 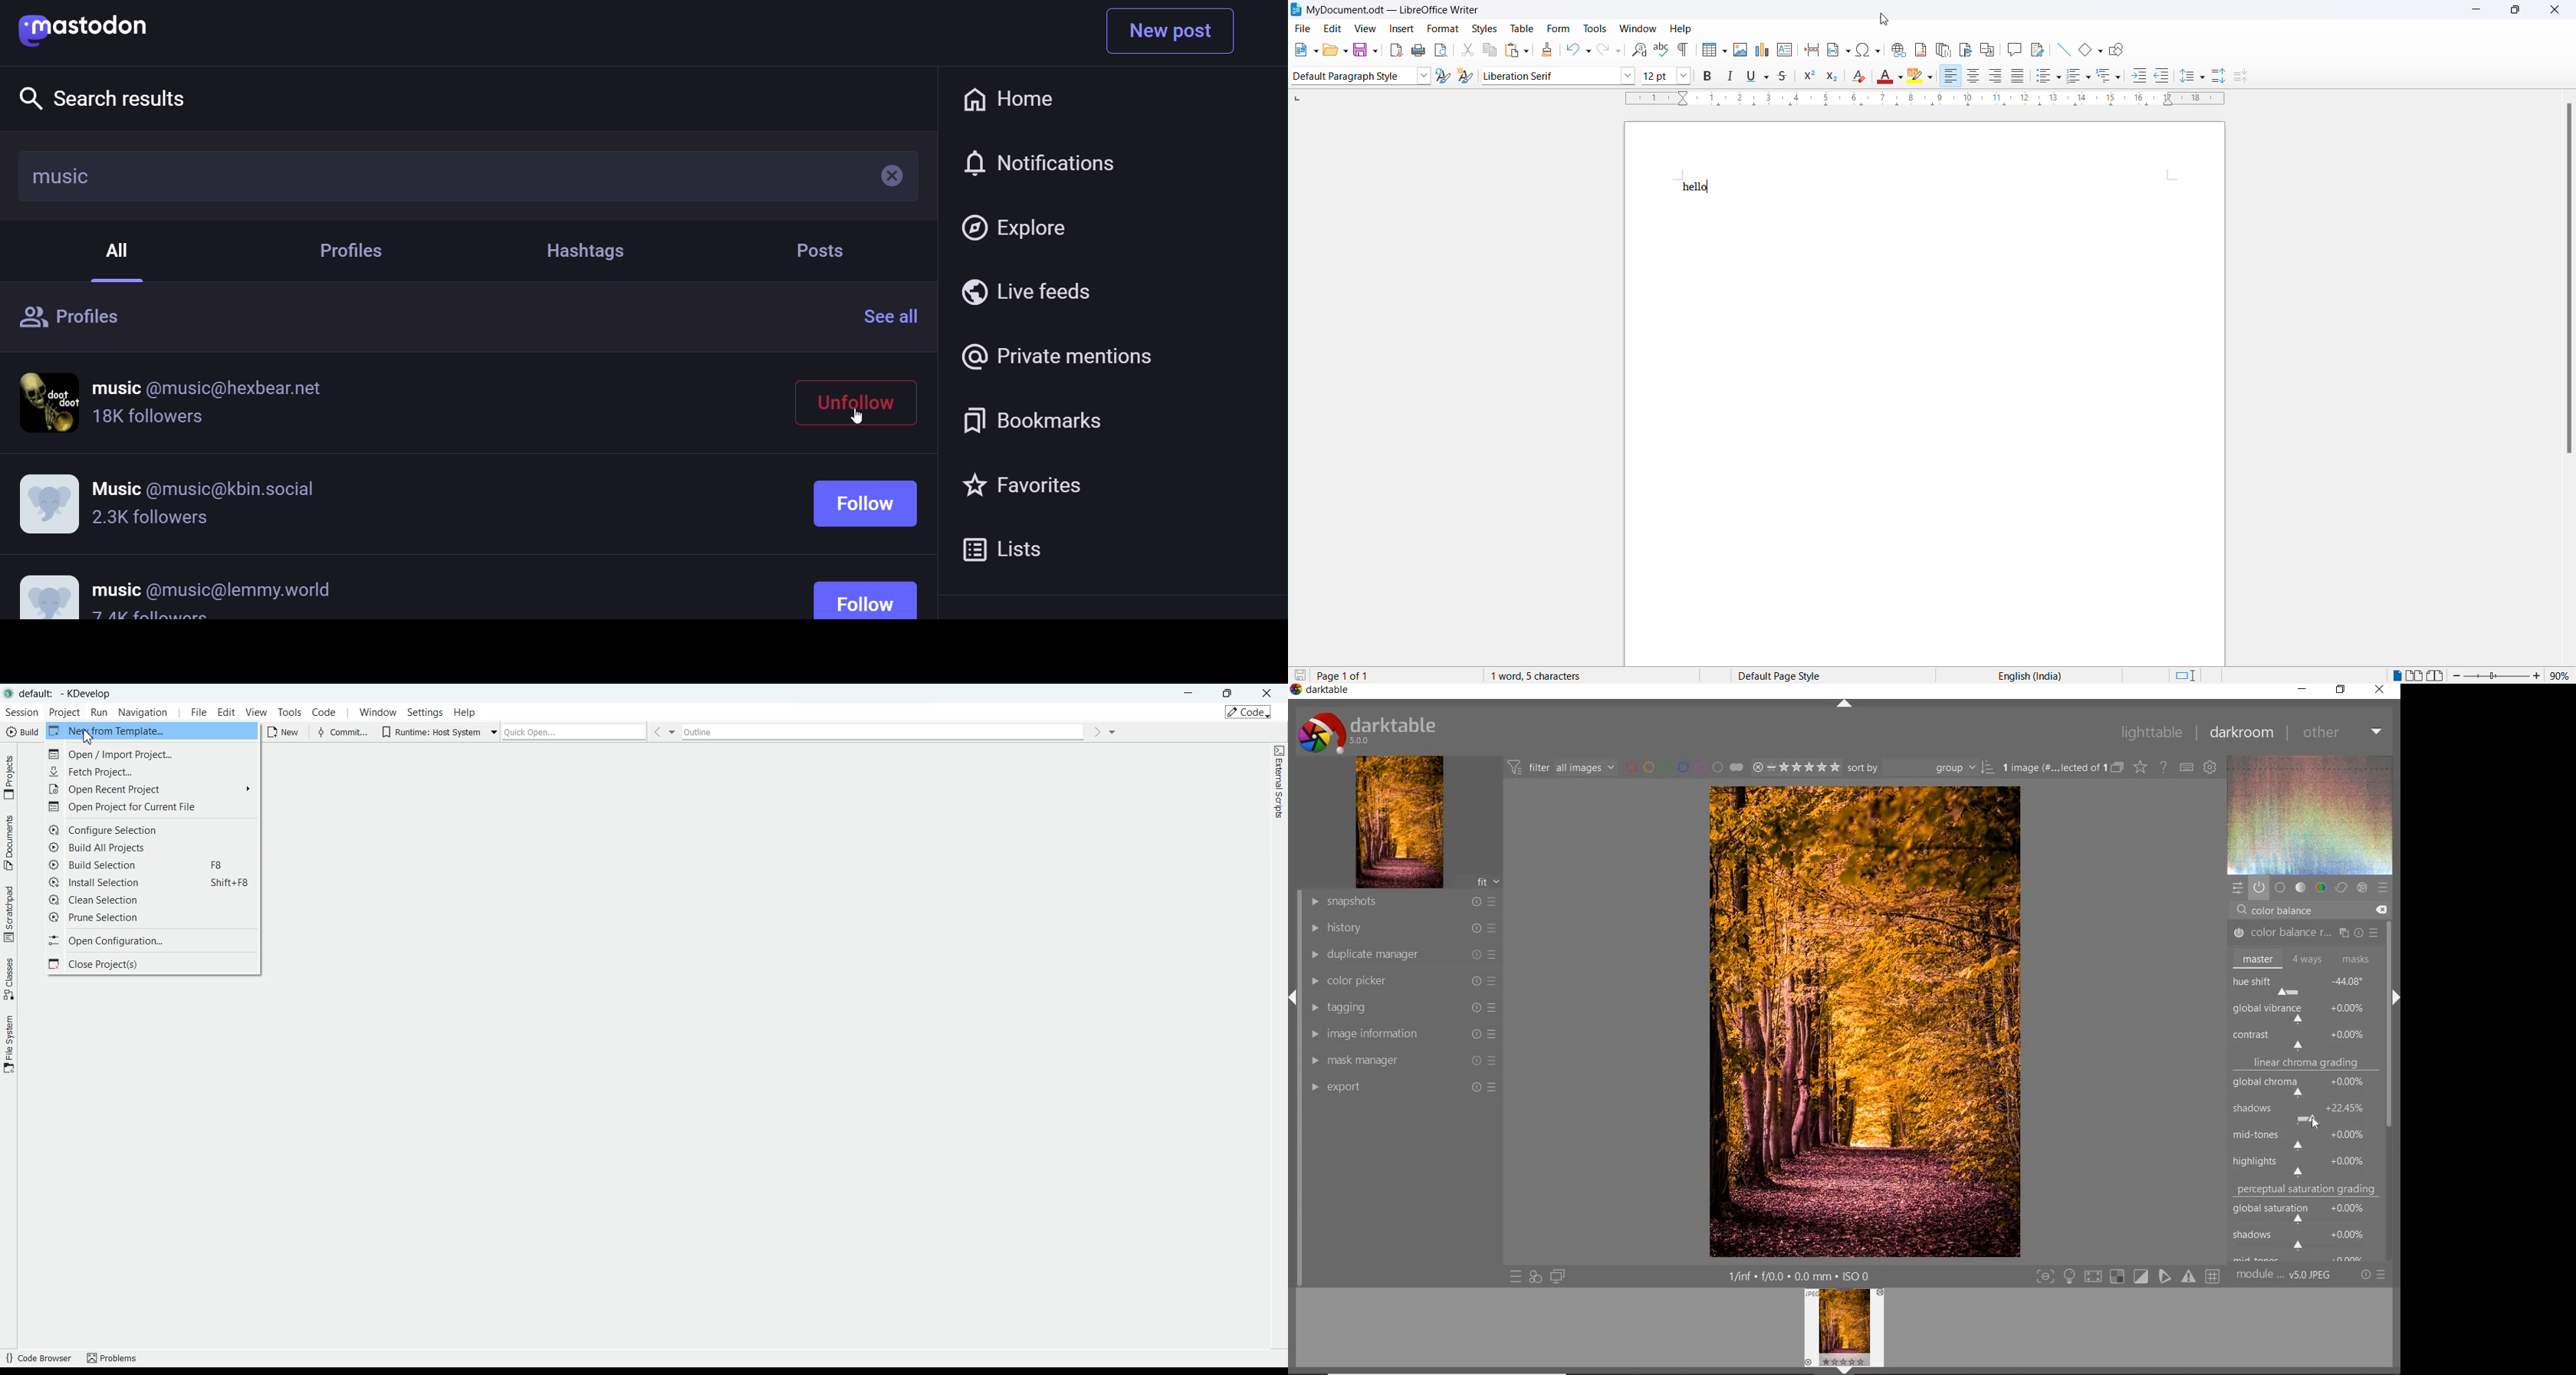 I want to click on Toggle formatting marks, so click(x=1685, y=50).